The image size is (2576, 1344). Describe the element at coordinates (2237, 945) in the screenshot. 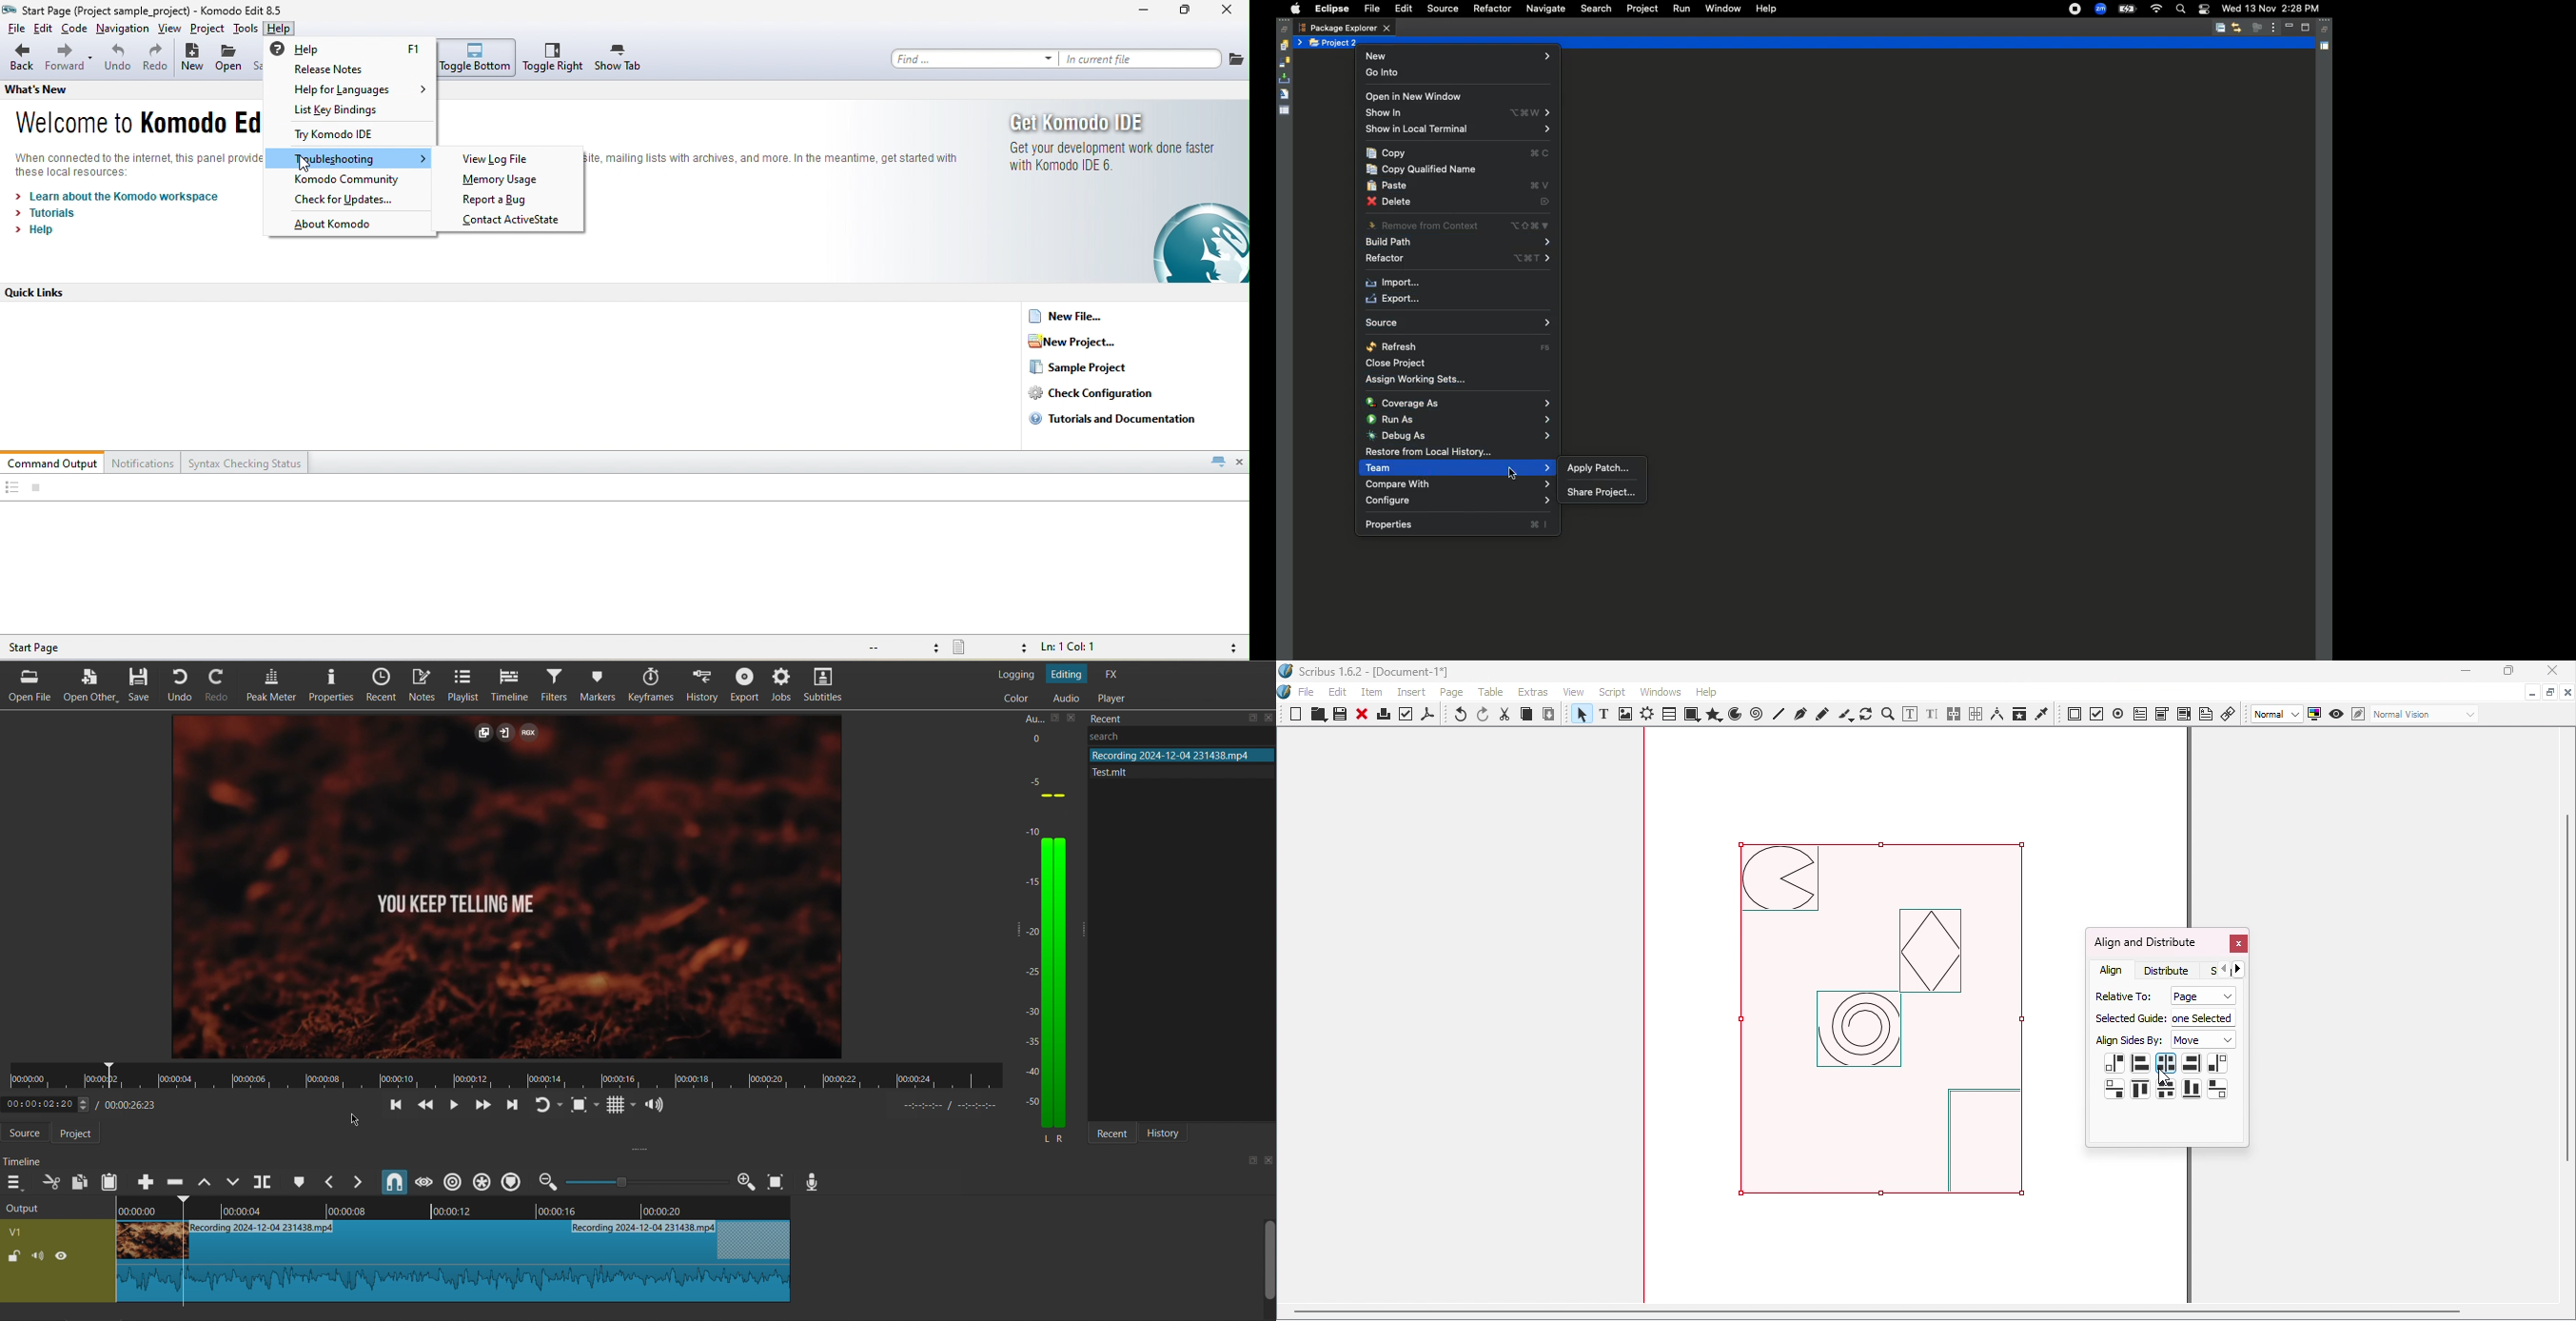

I see `Close` at that location.